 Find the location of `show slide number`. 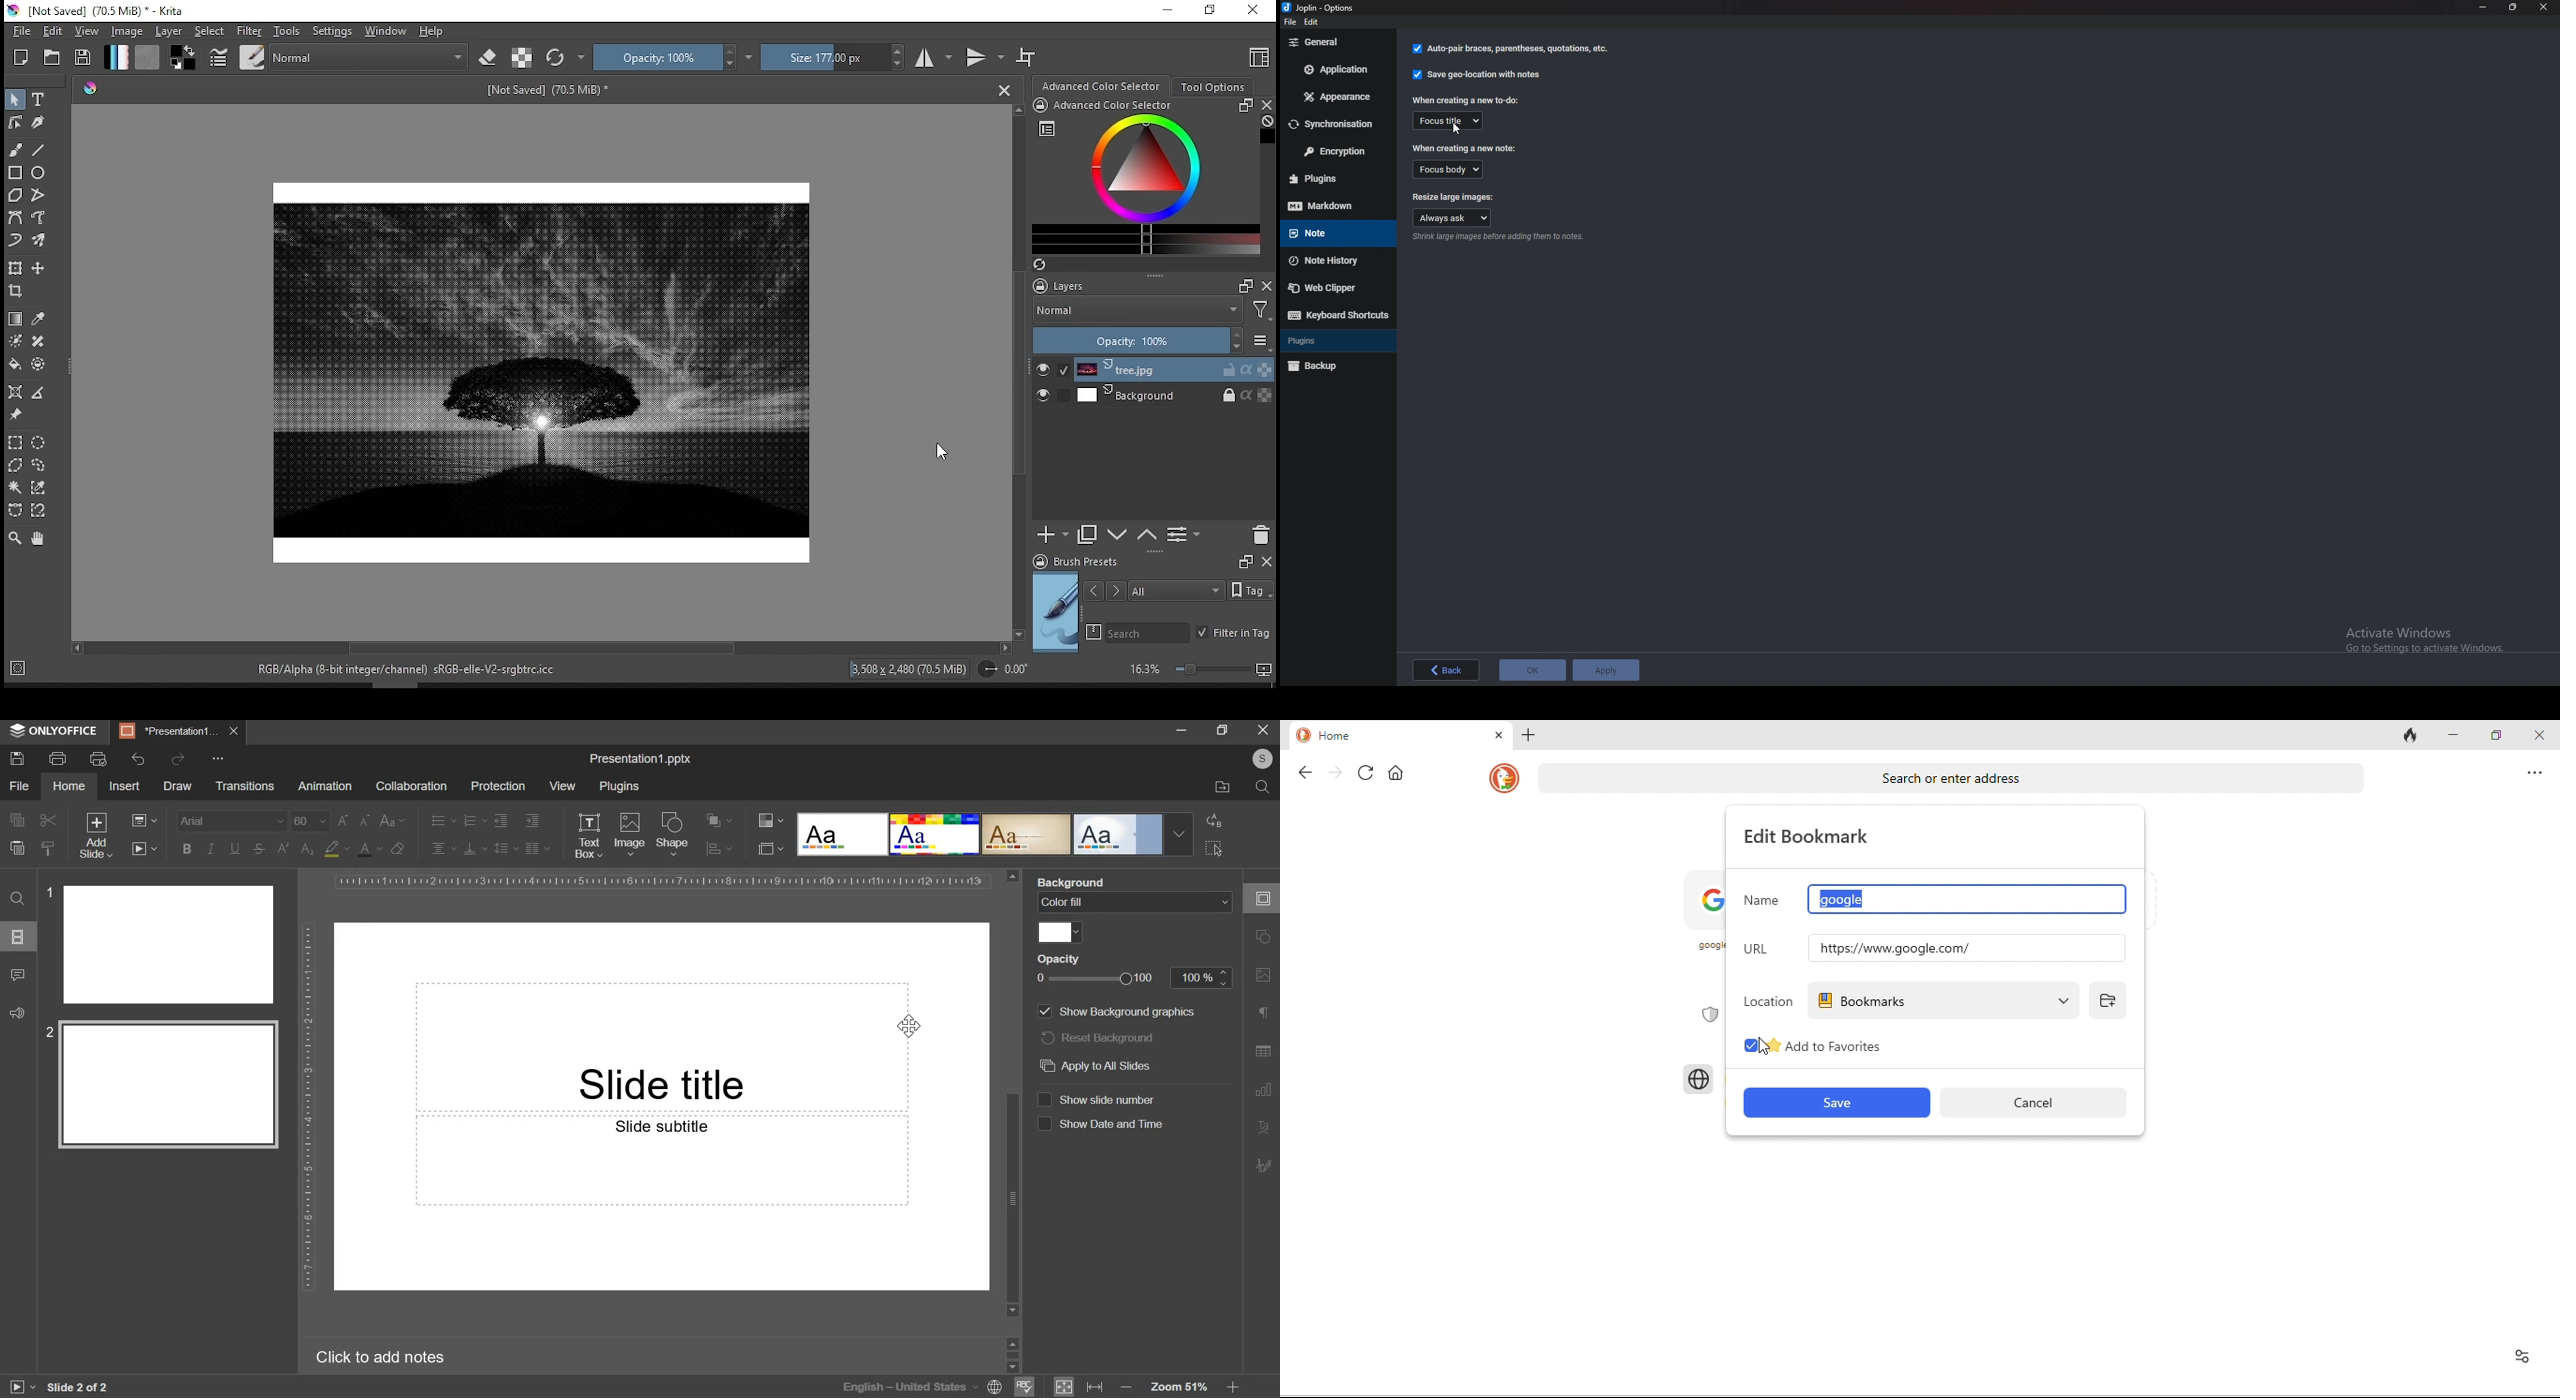

show slide number is located at coordinates (1099, 1098).